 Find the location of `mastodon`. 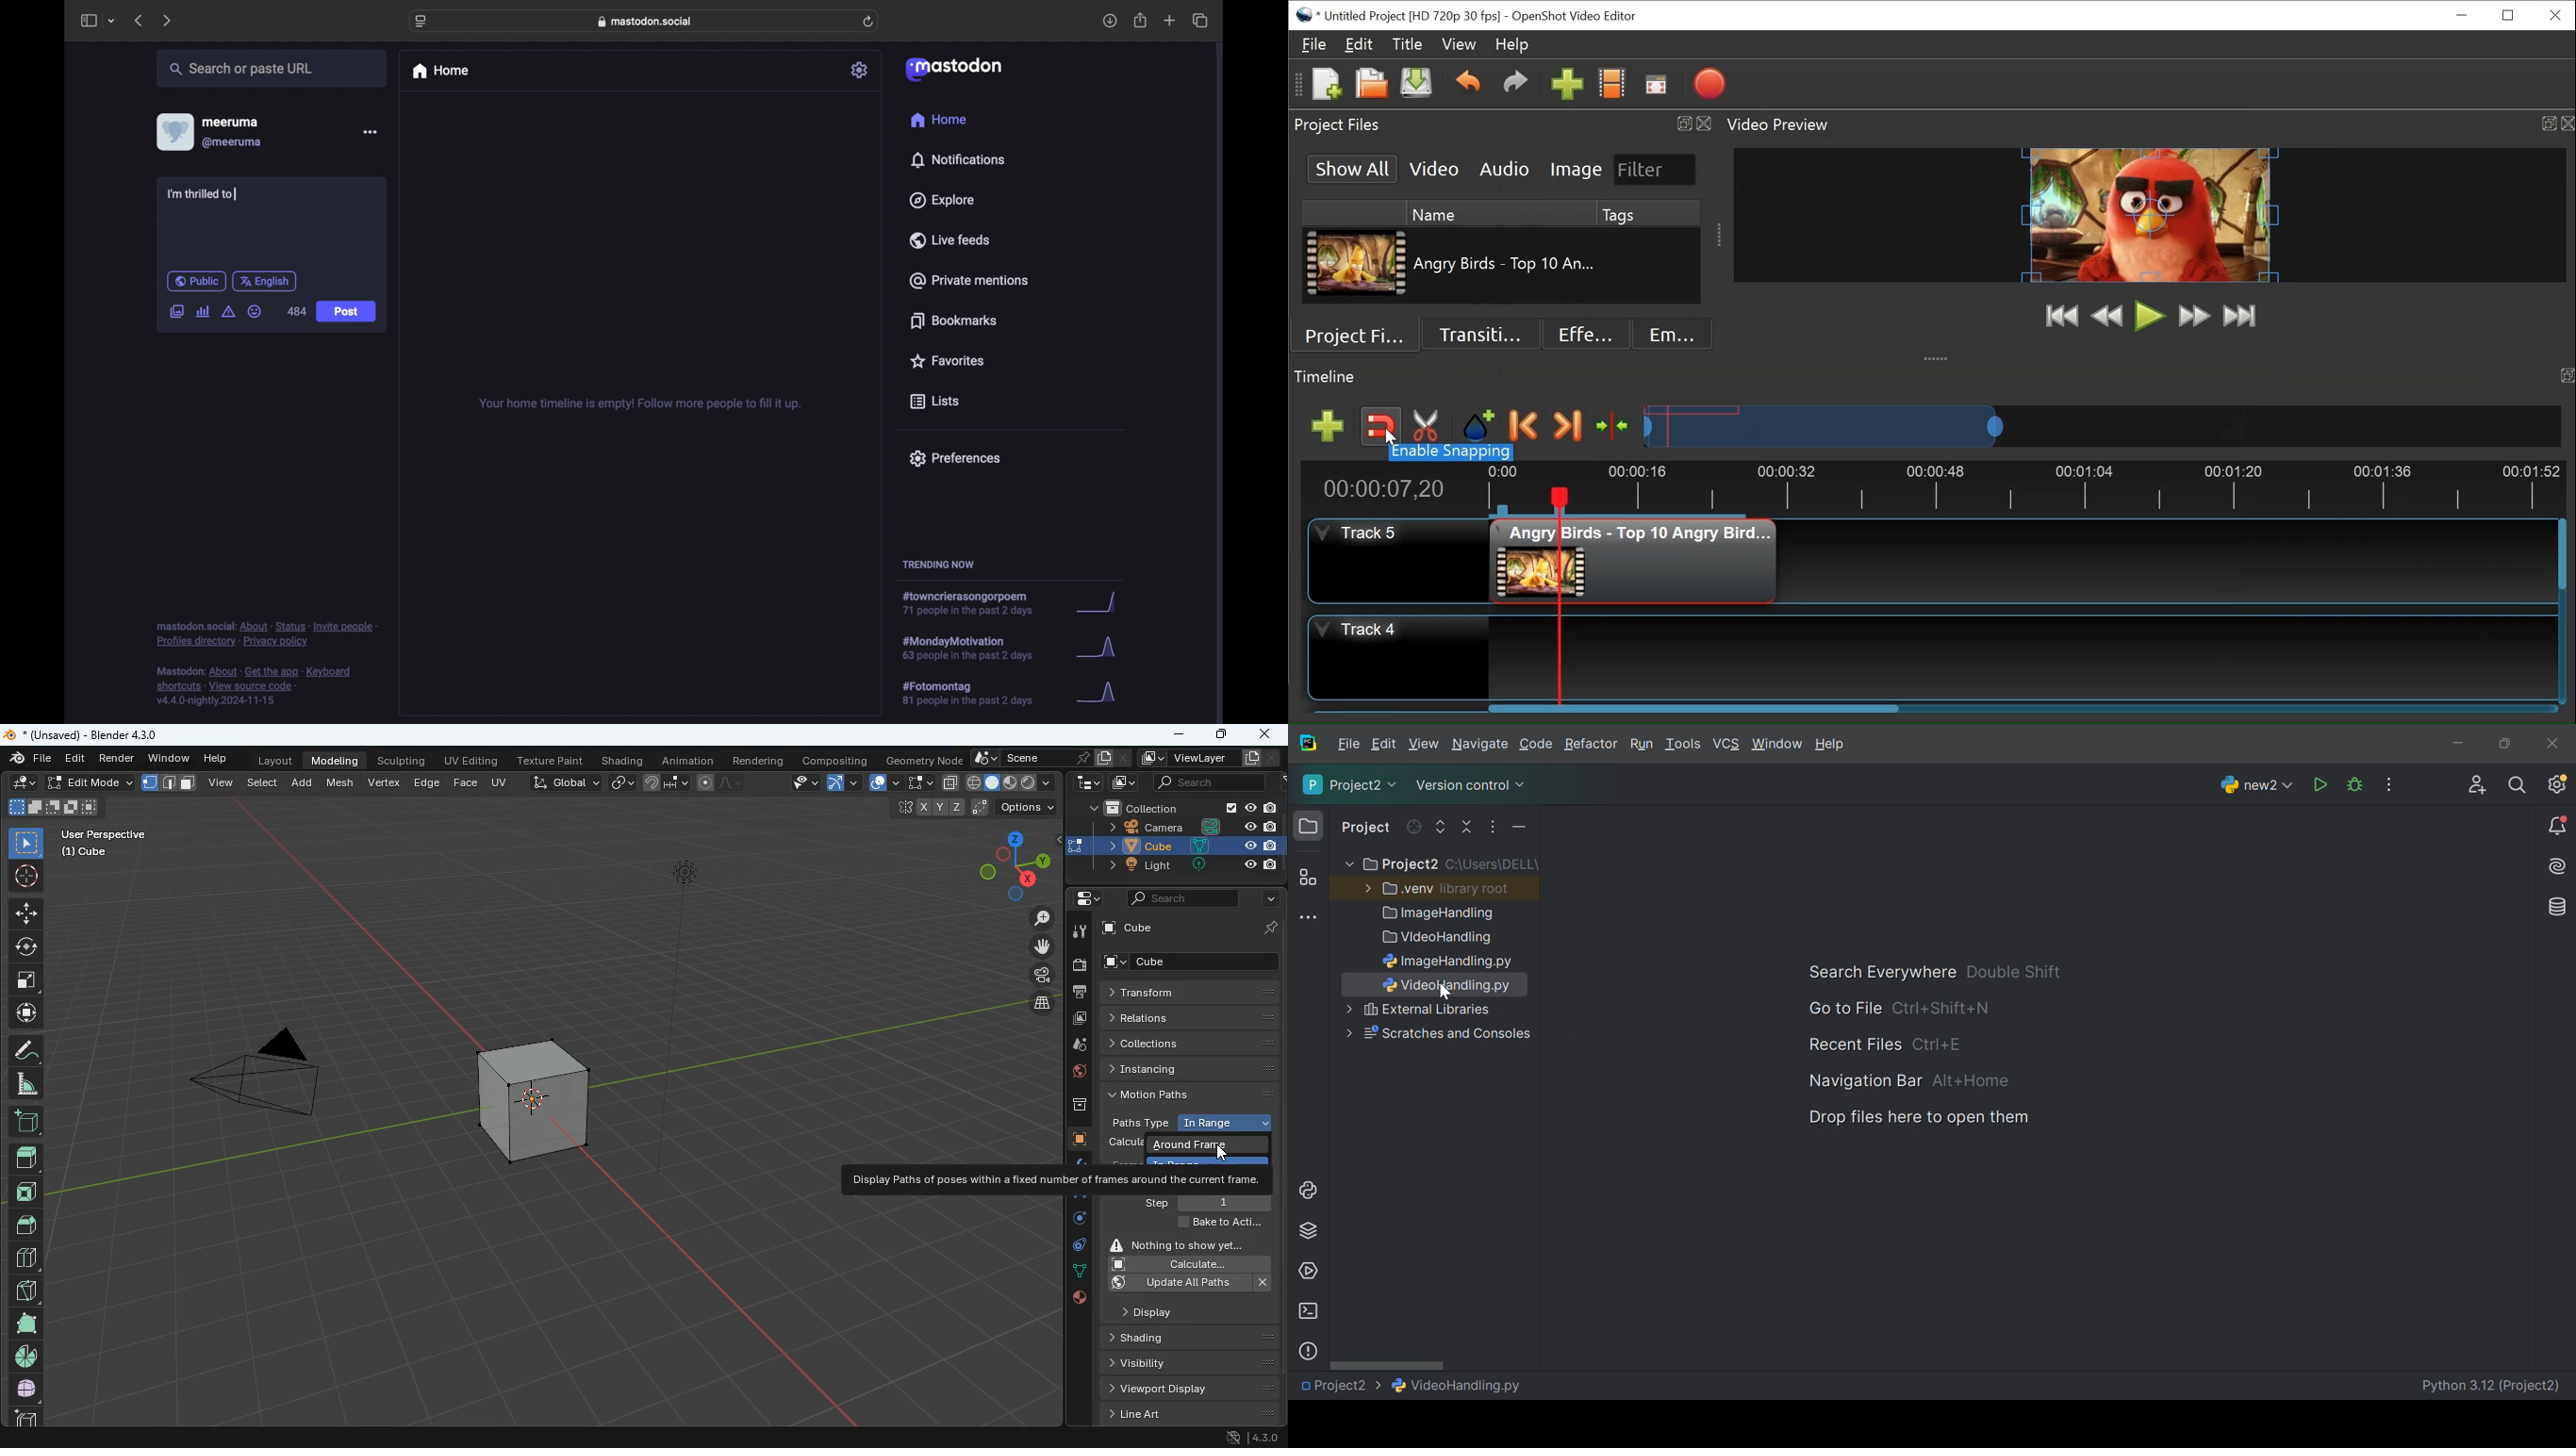

mastodon is located at coordinates (954, 70).